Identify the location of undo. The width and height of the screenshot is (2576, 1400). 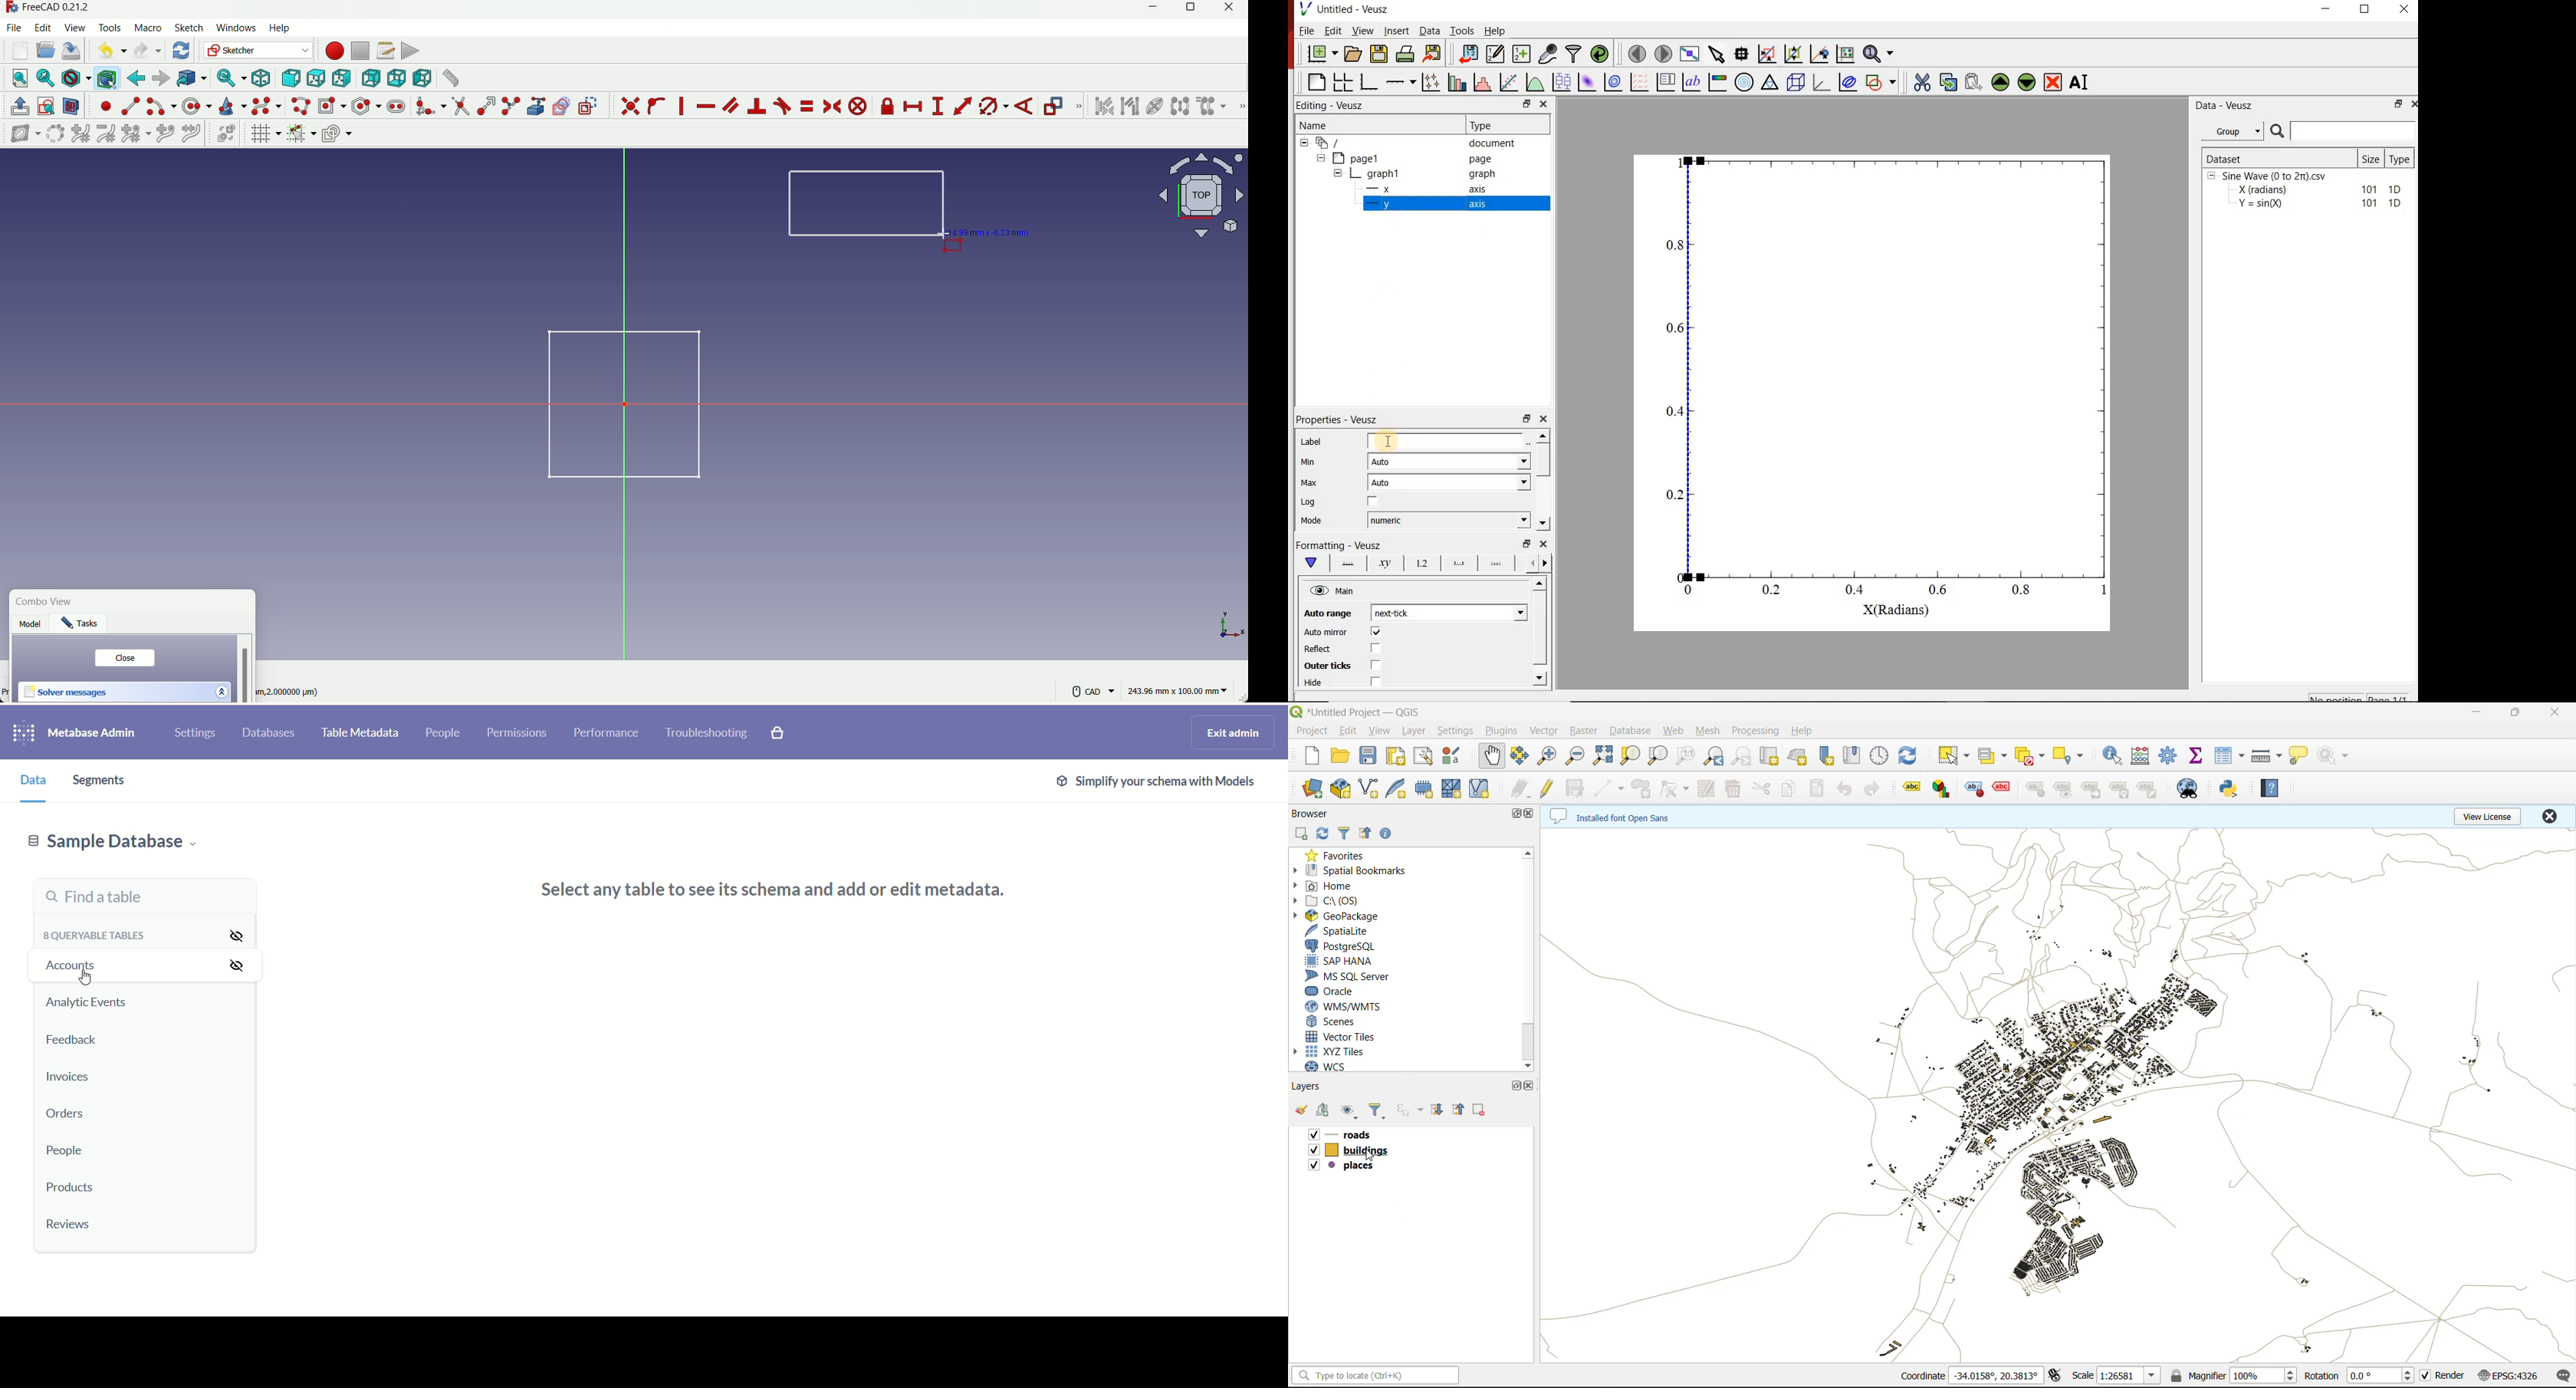
(109, 50).